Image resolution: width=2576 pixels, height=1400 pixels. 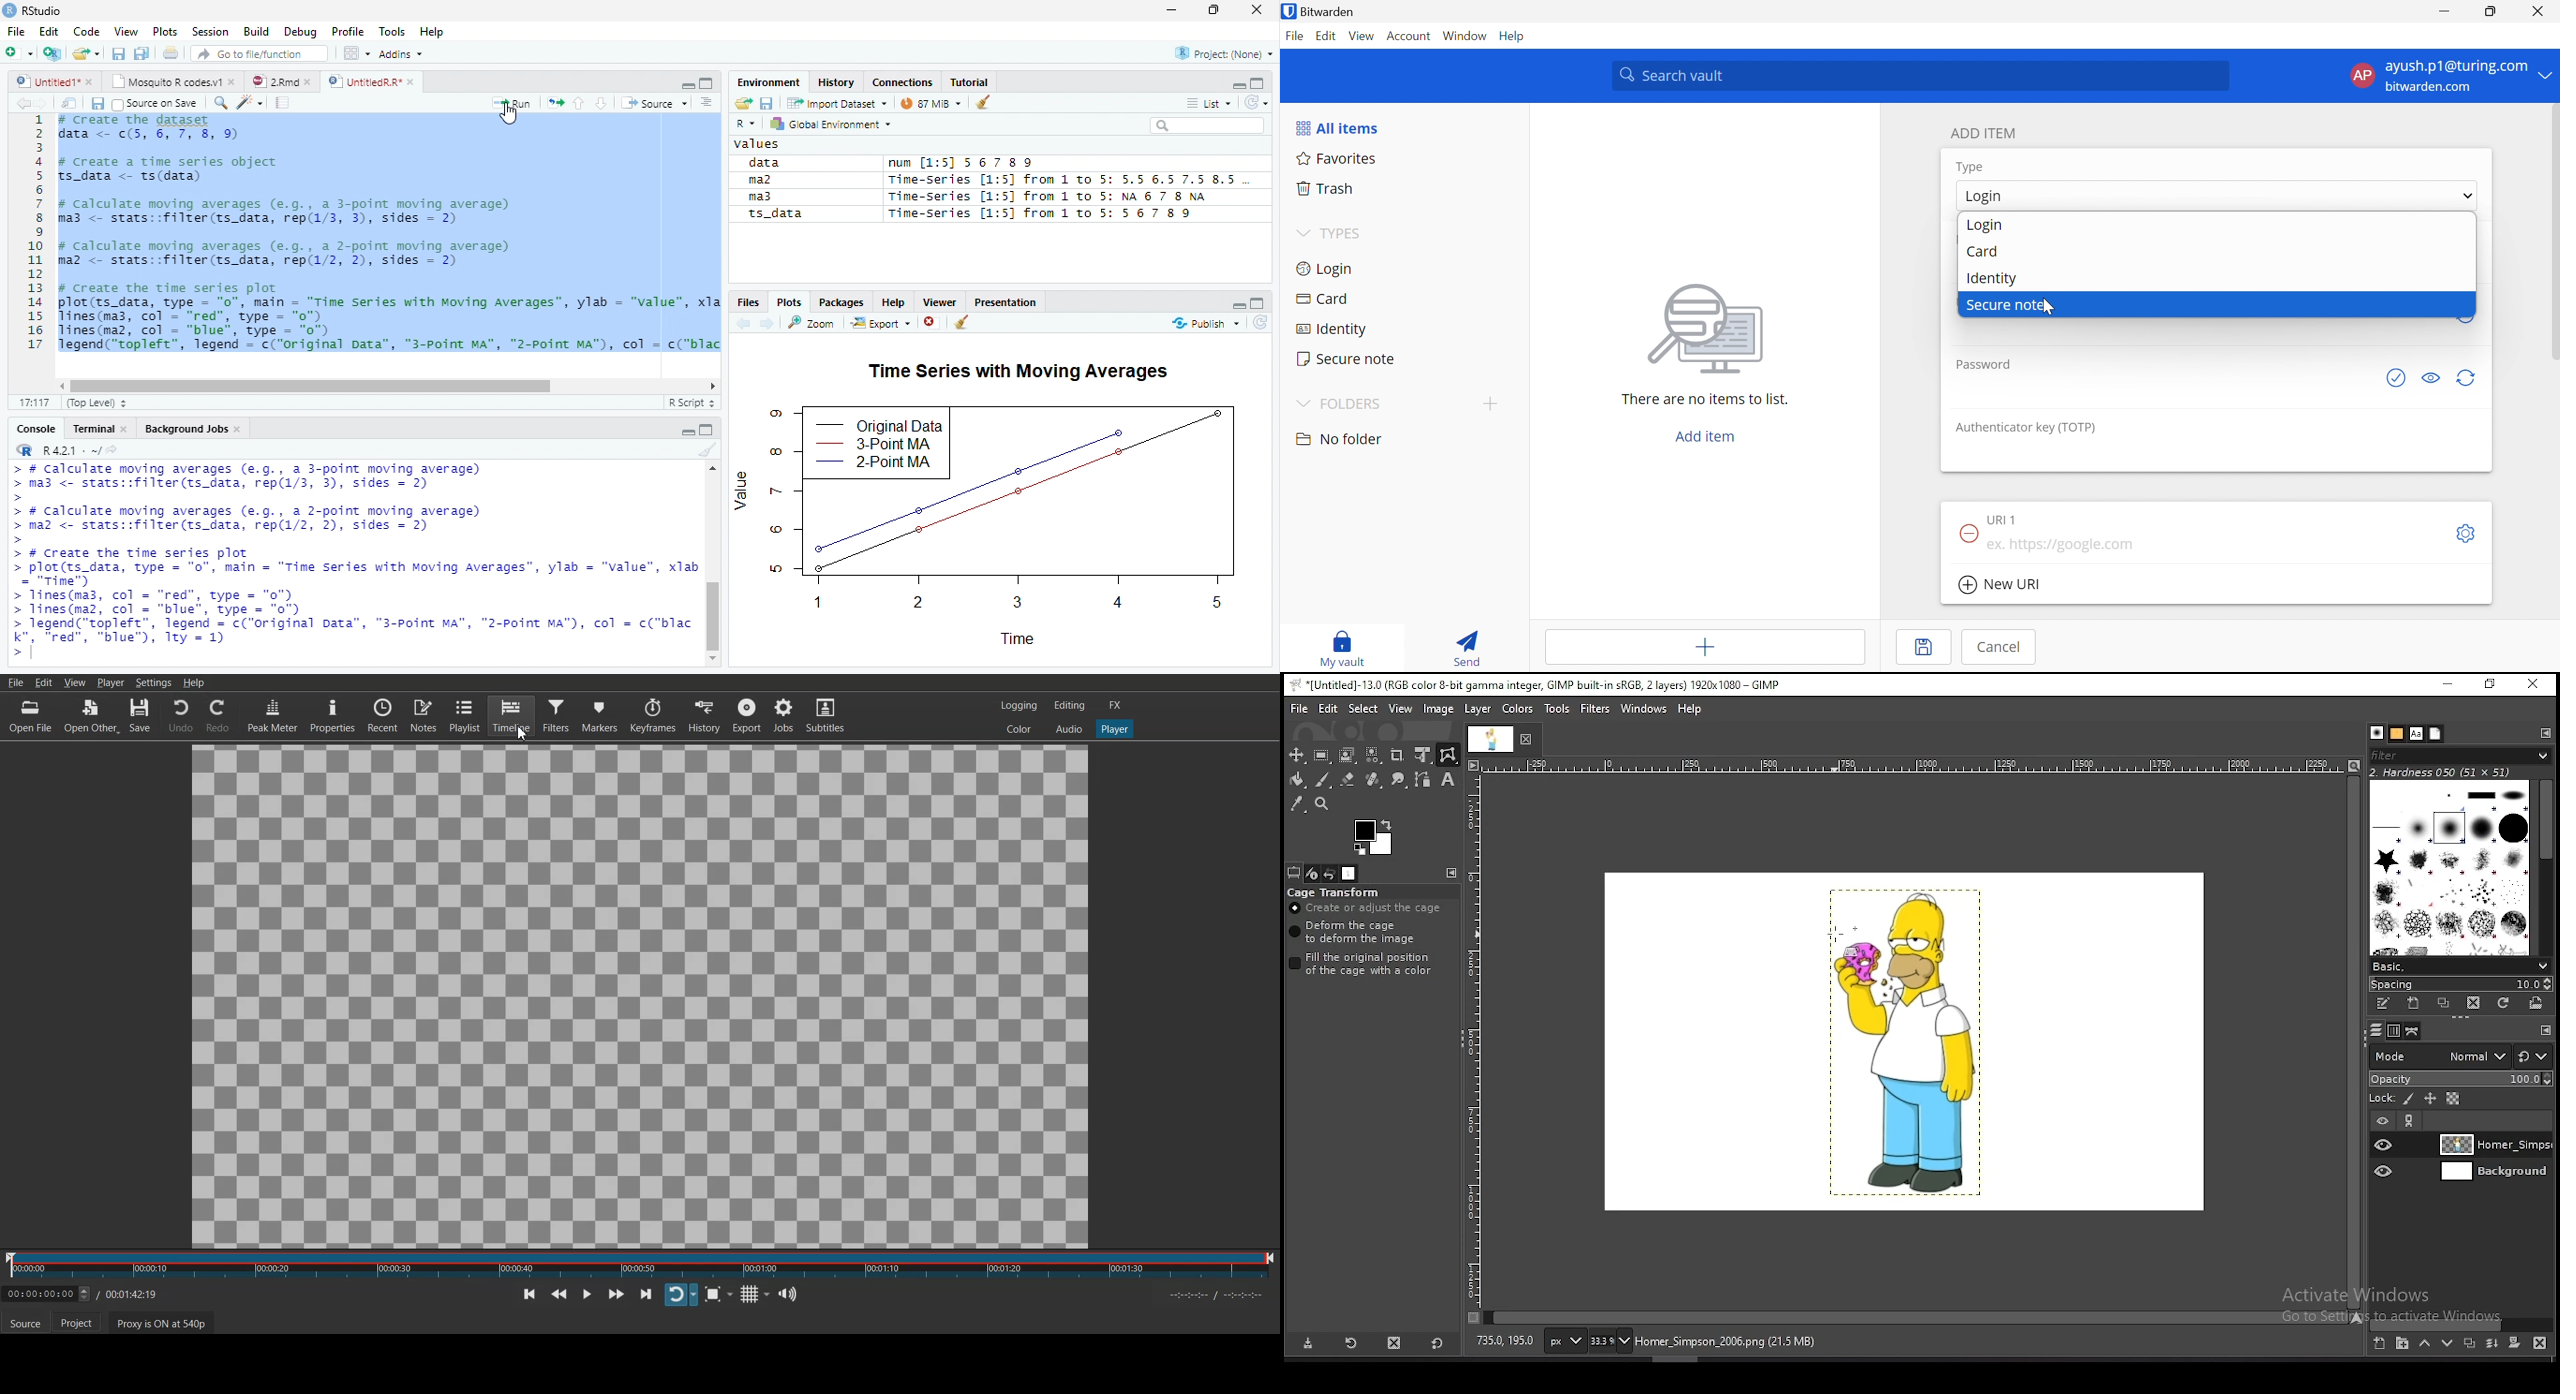 I want to click on Toggle play or pause, so click(x=587, y=1294).